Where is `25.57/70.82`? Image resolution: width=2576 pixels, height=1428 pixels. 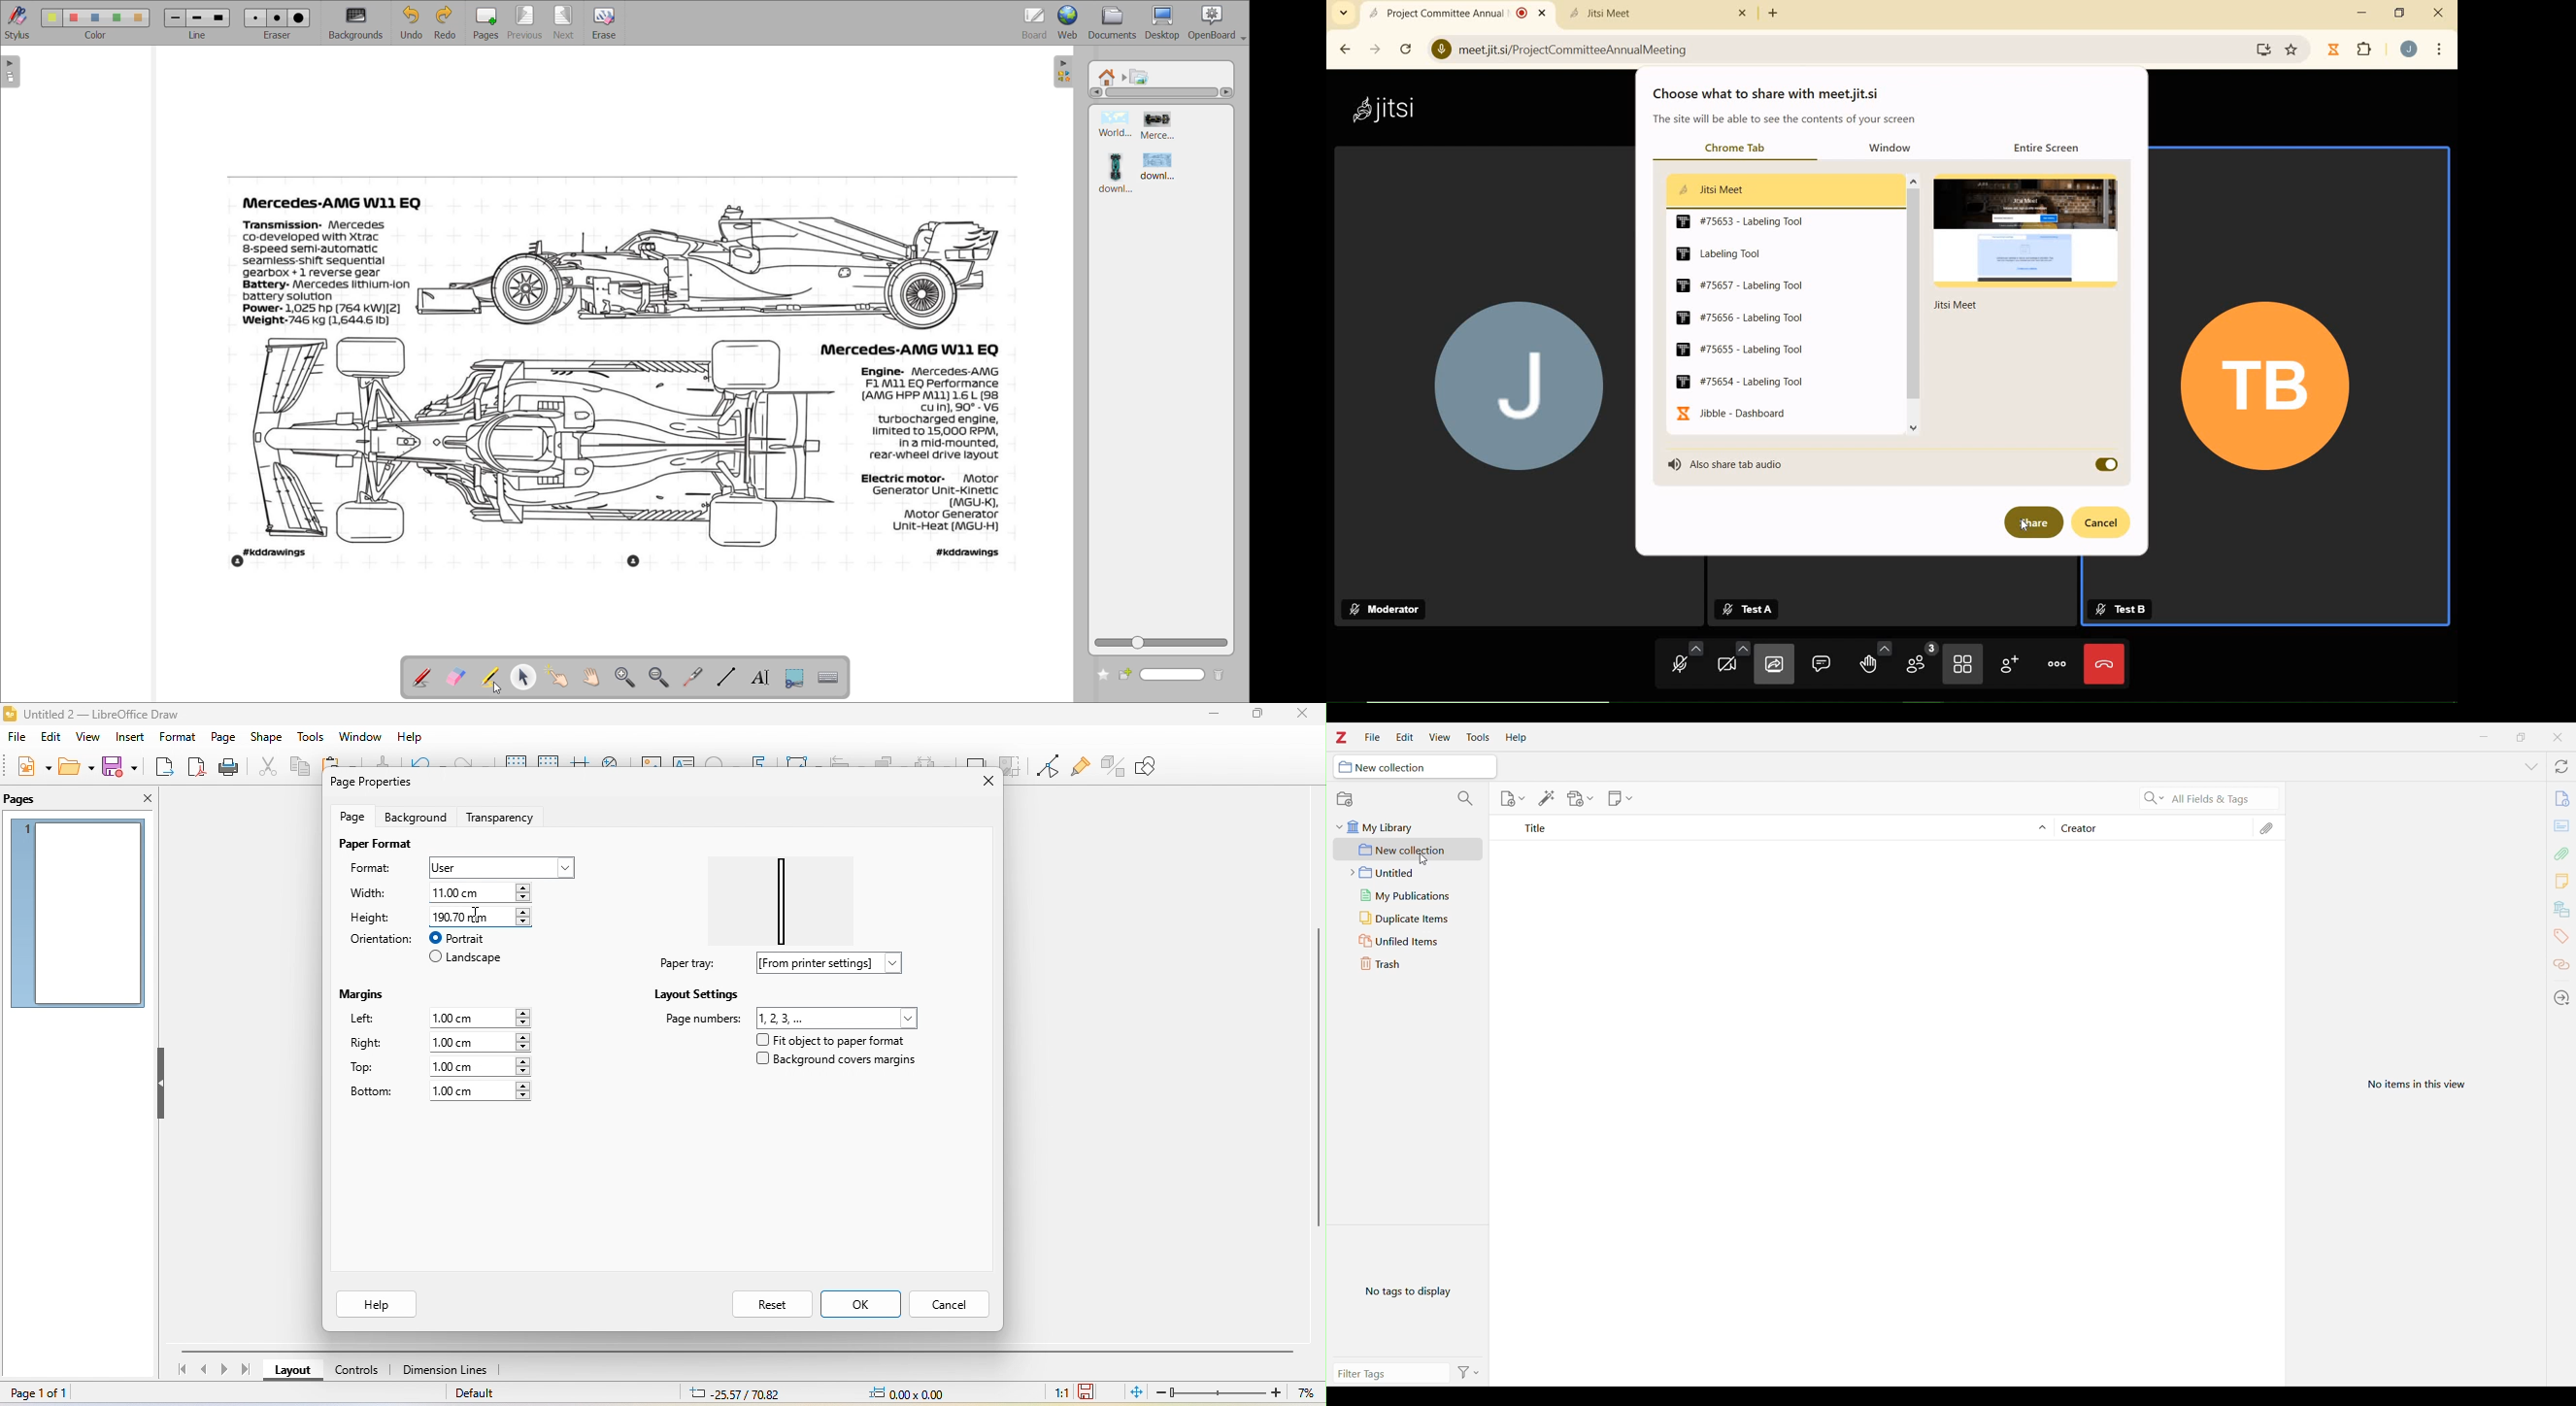
25.57/70.82 is located at coordinates (735, 1393).